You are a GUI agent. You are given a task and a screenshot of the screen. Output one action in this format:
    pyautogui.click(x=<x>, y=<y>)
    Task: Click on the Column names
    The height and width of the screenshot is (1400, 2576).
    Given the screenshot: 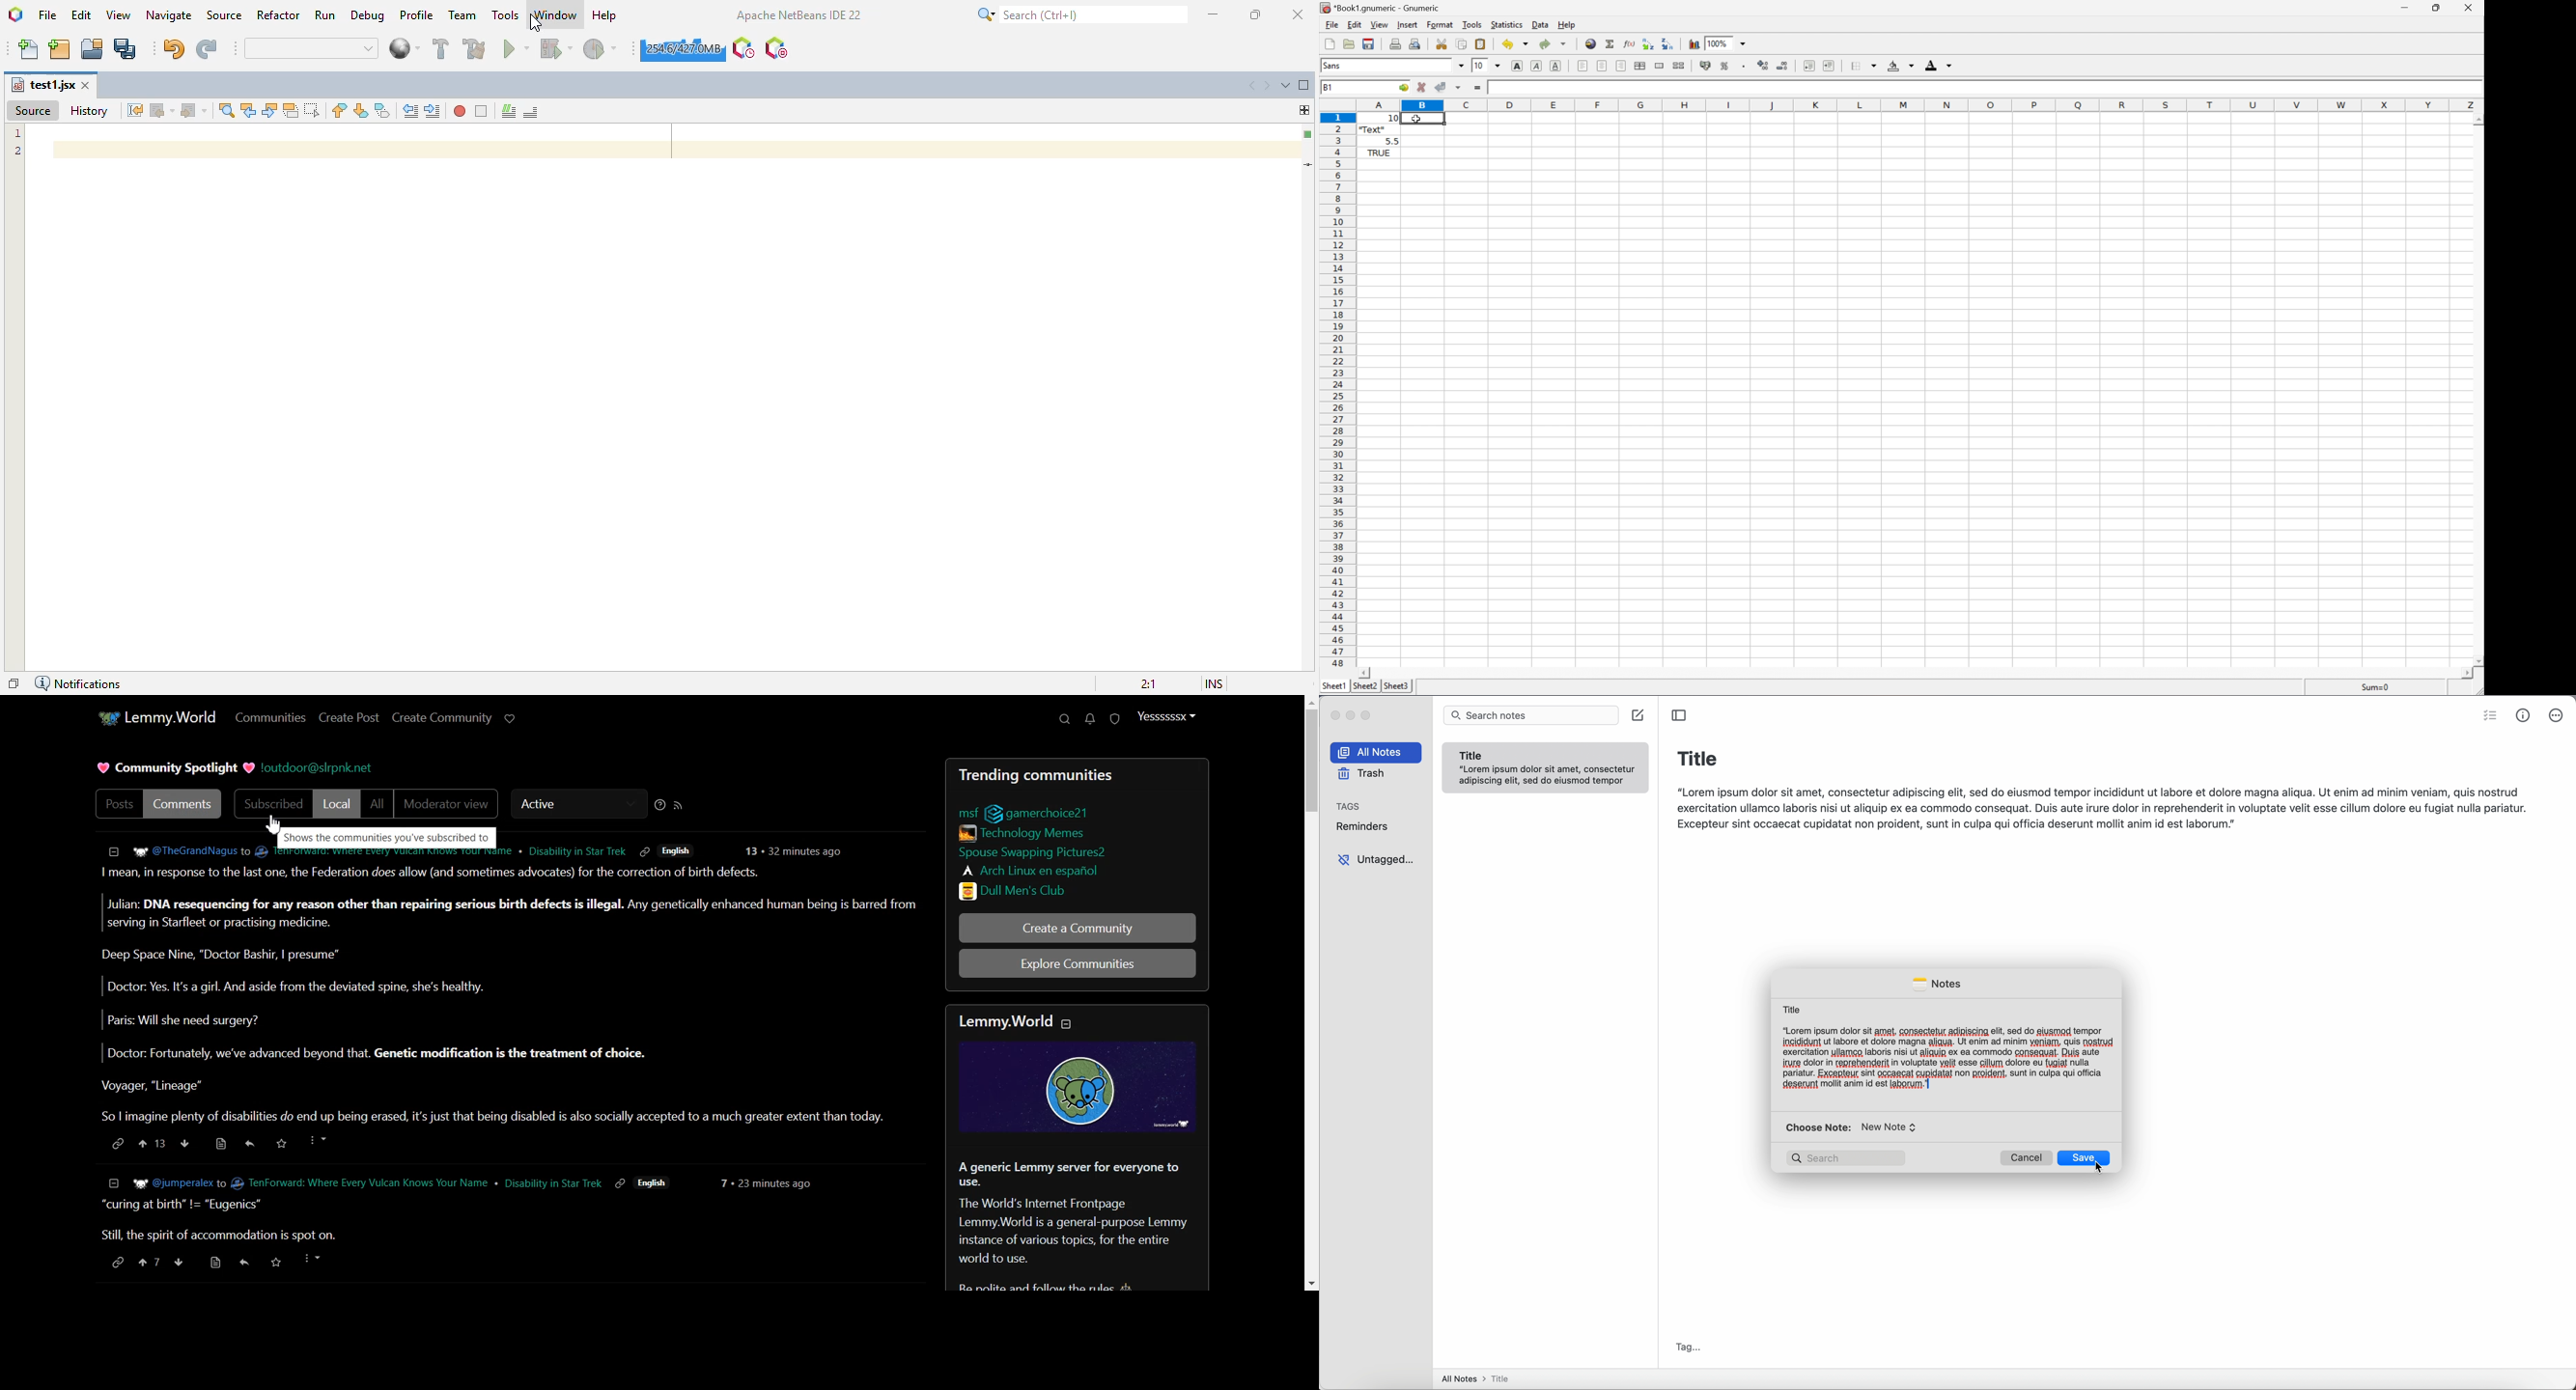 What is the action you would take?
    pyautogui.click(x=1920, y=104)
    